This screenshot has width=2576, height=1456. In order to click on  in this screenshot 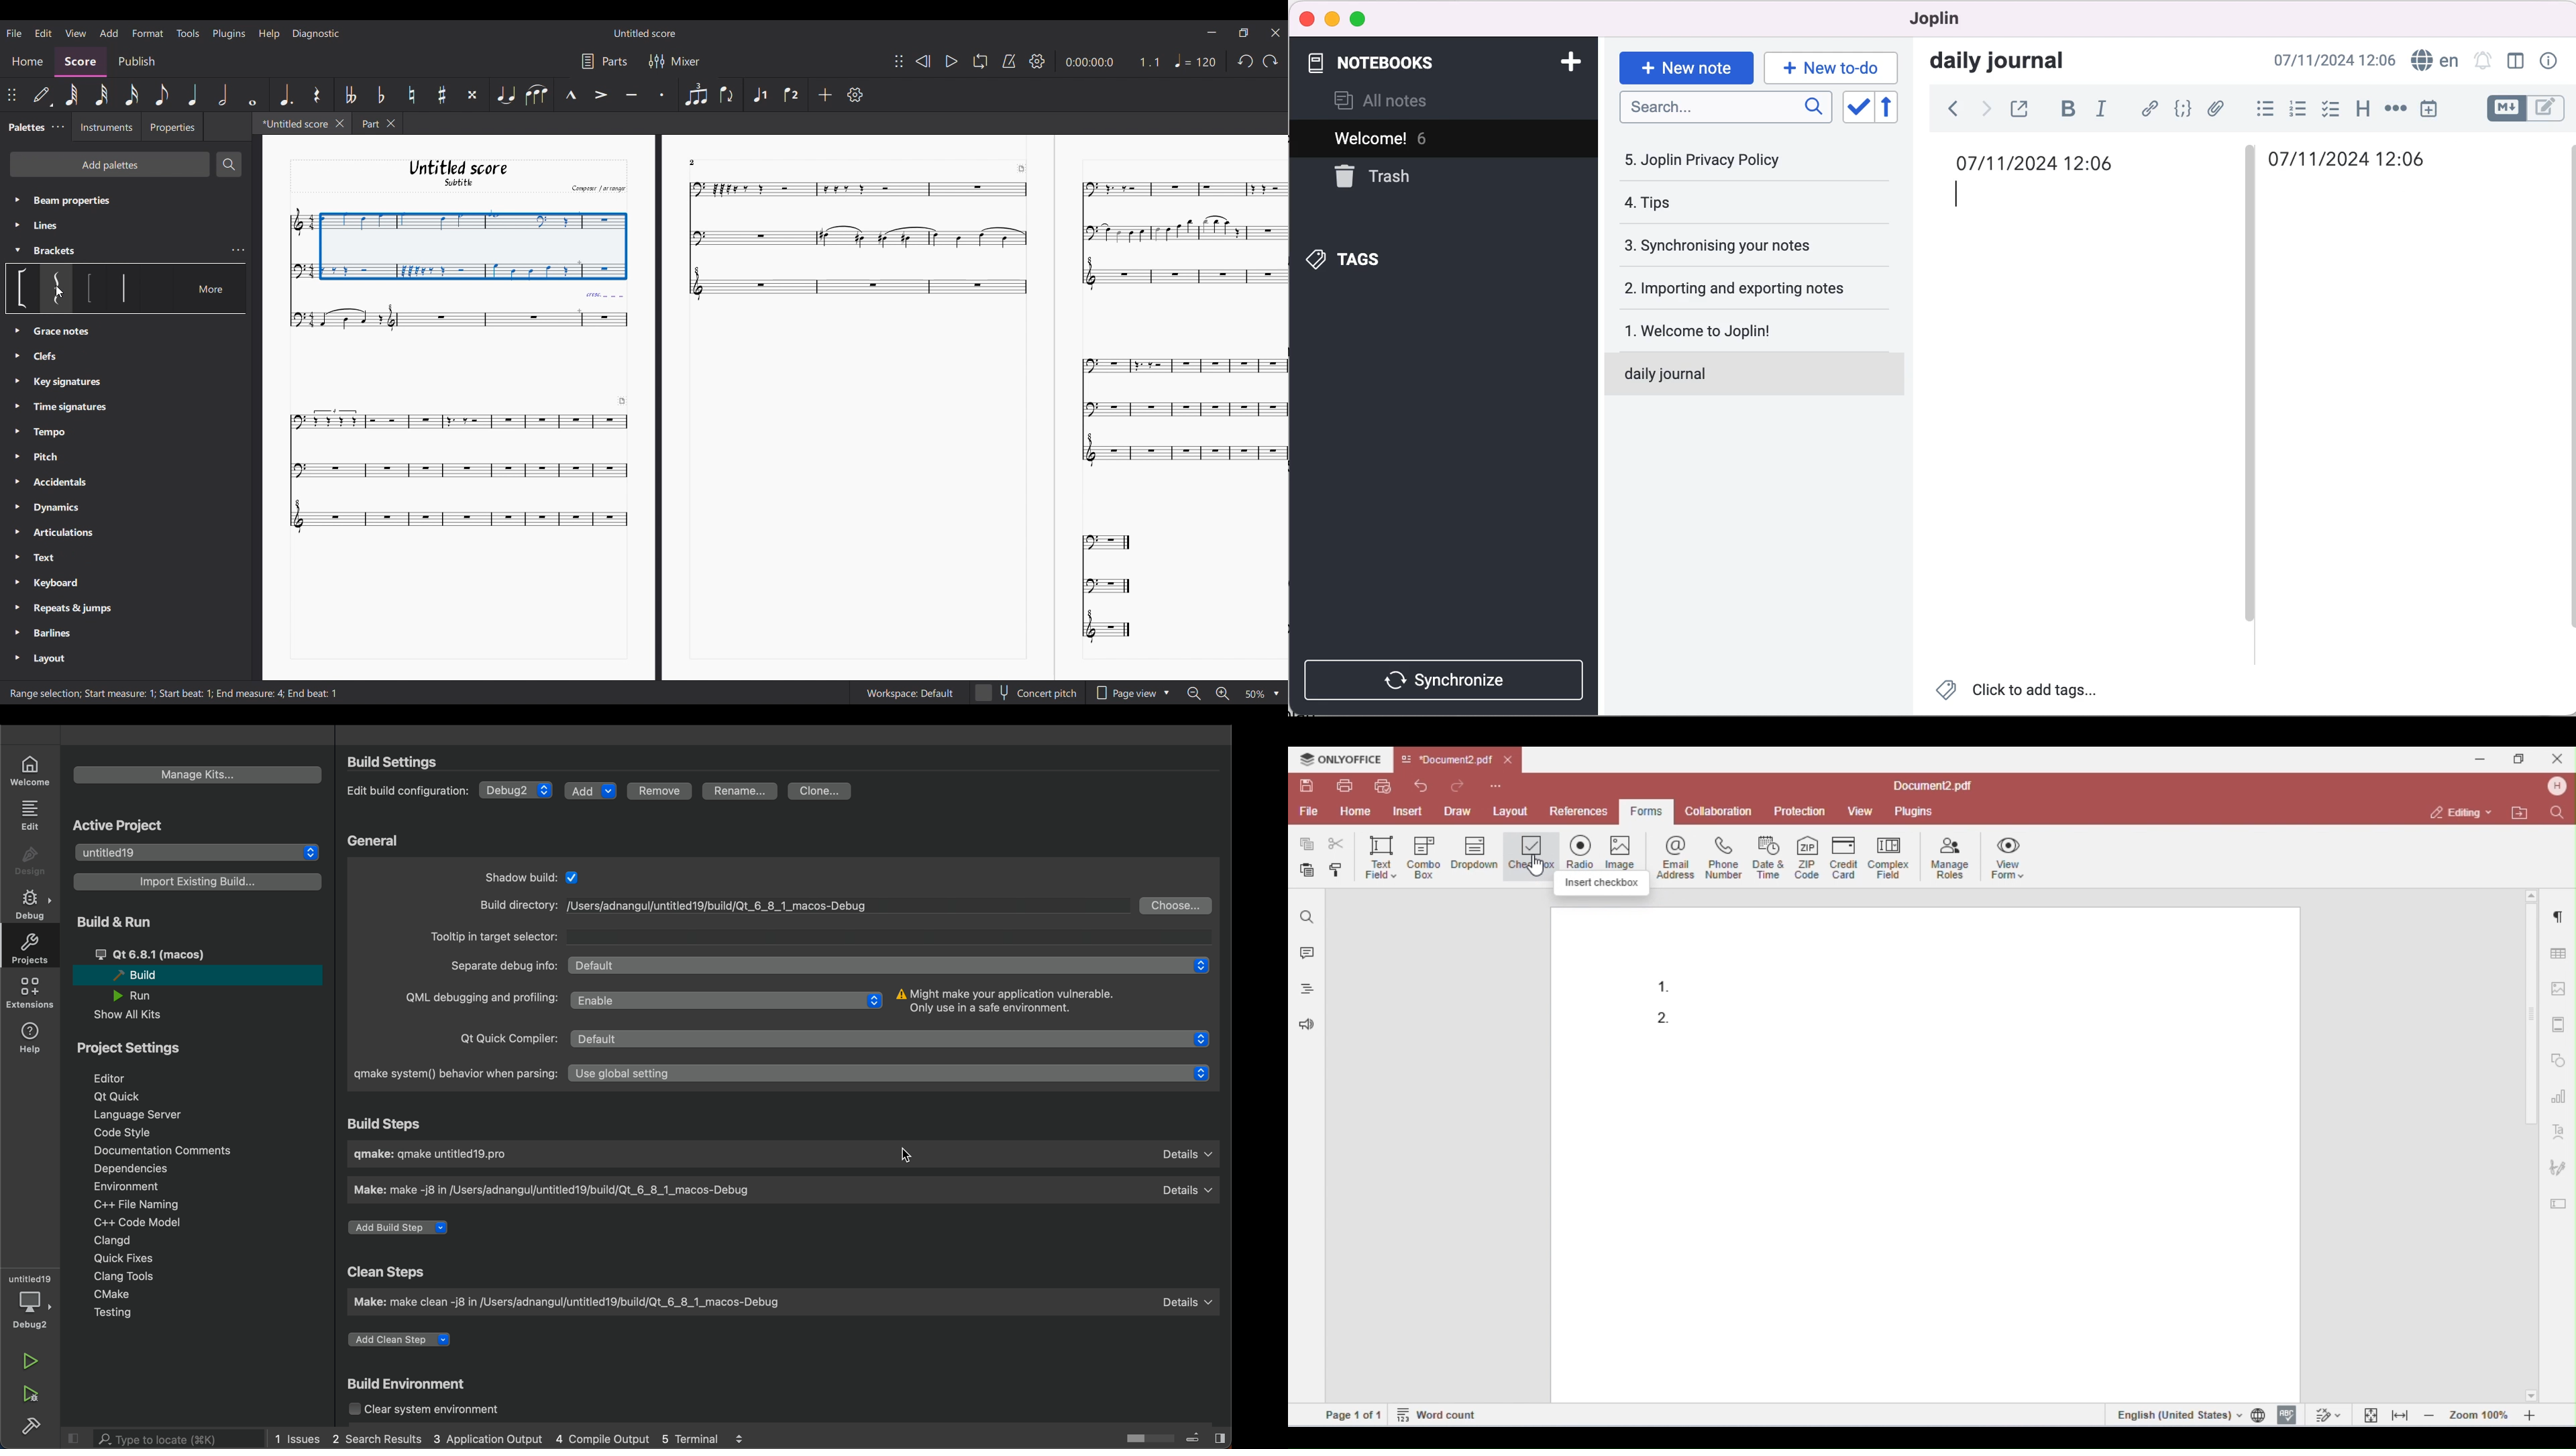, I will do `click(12, 199)`.